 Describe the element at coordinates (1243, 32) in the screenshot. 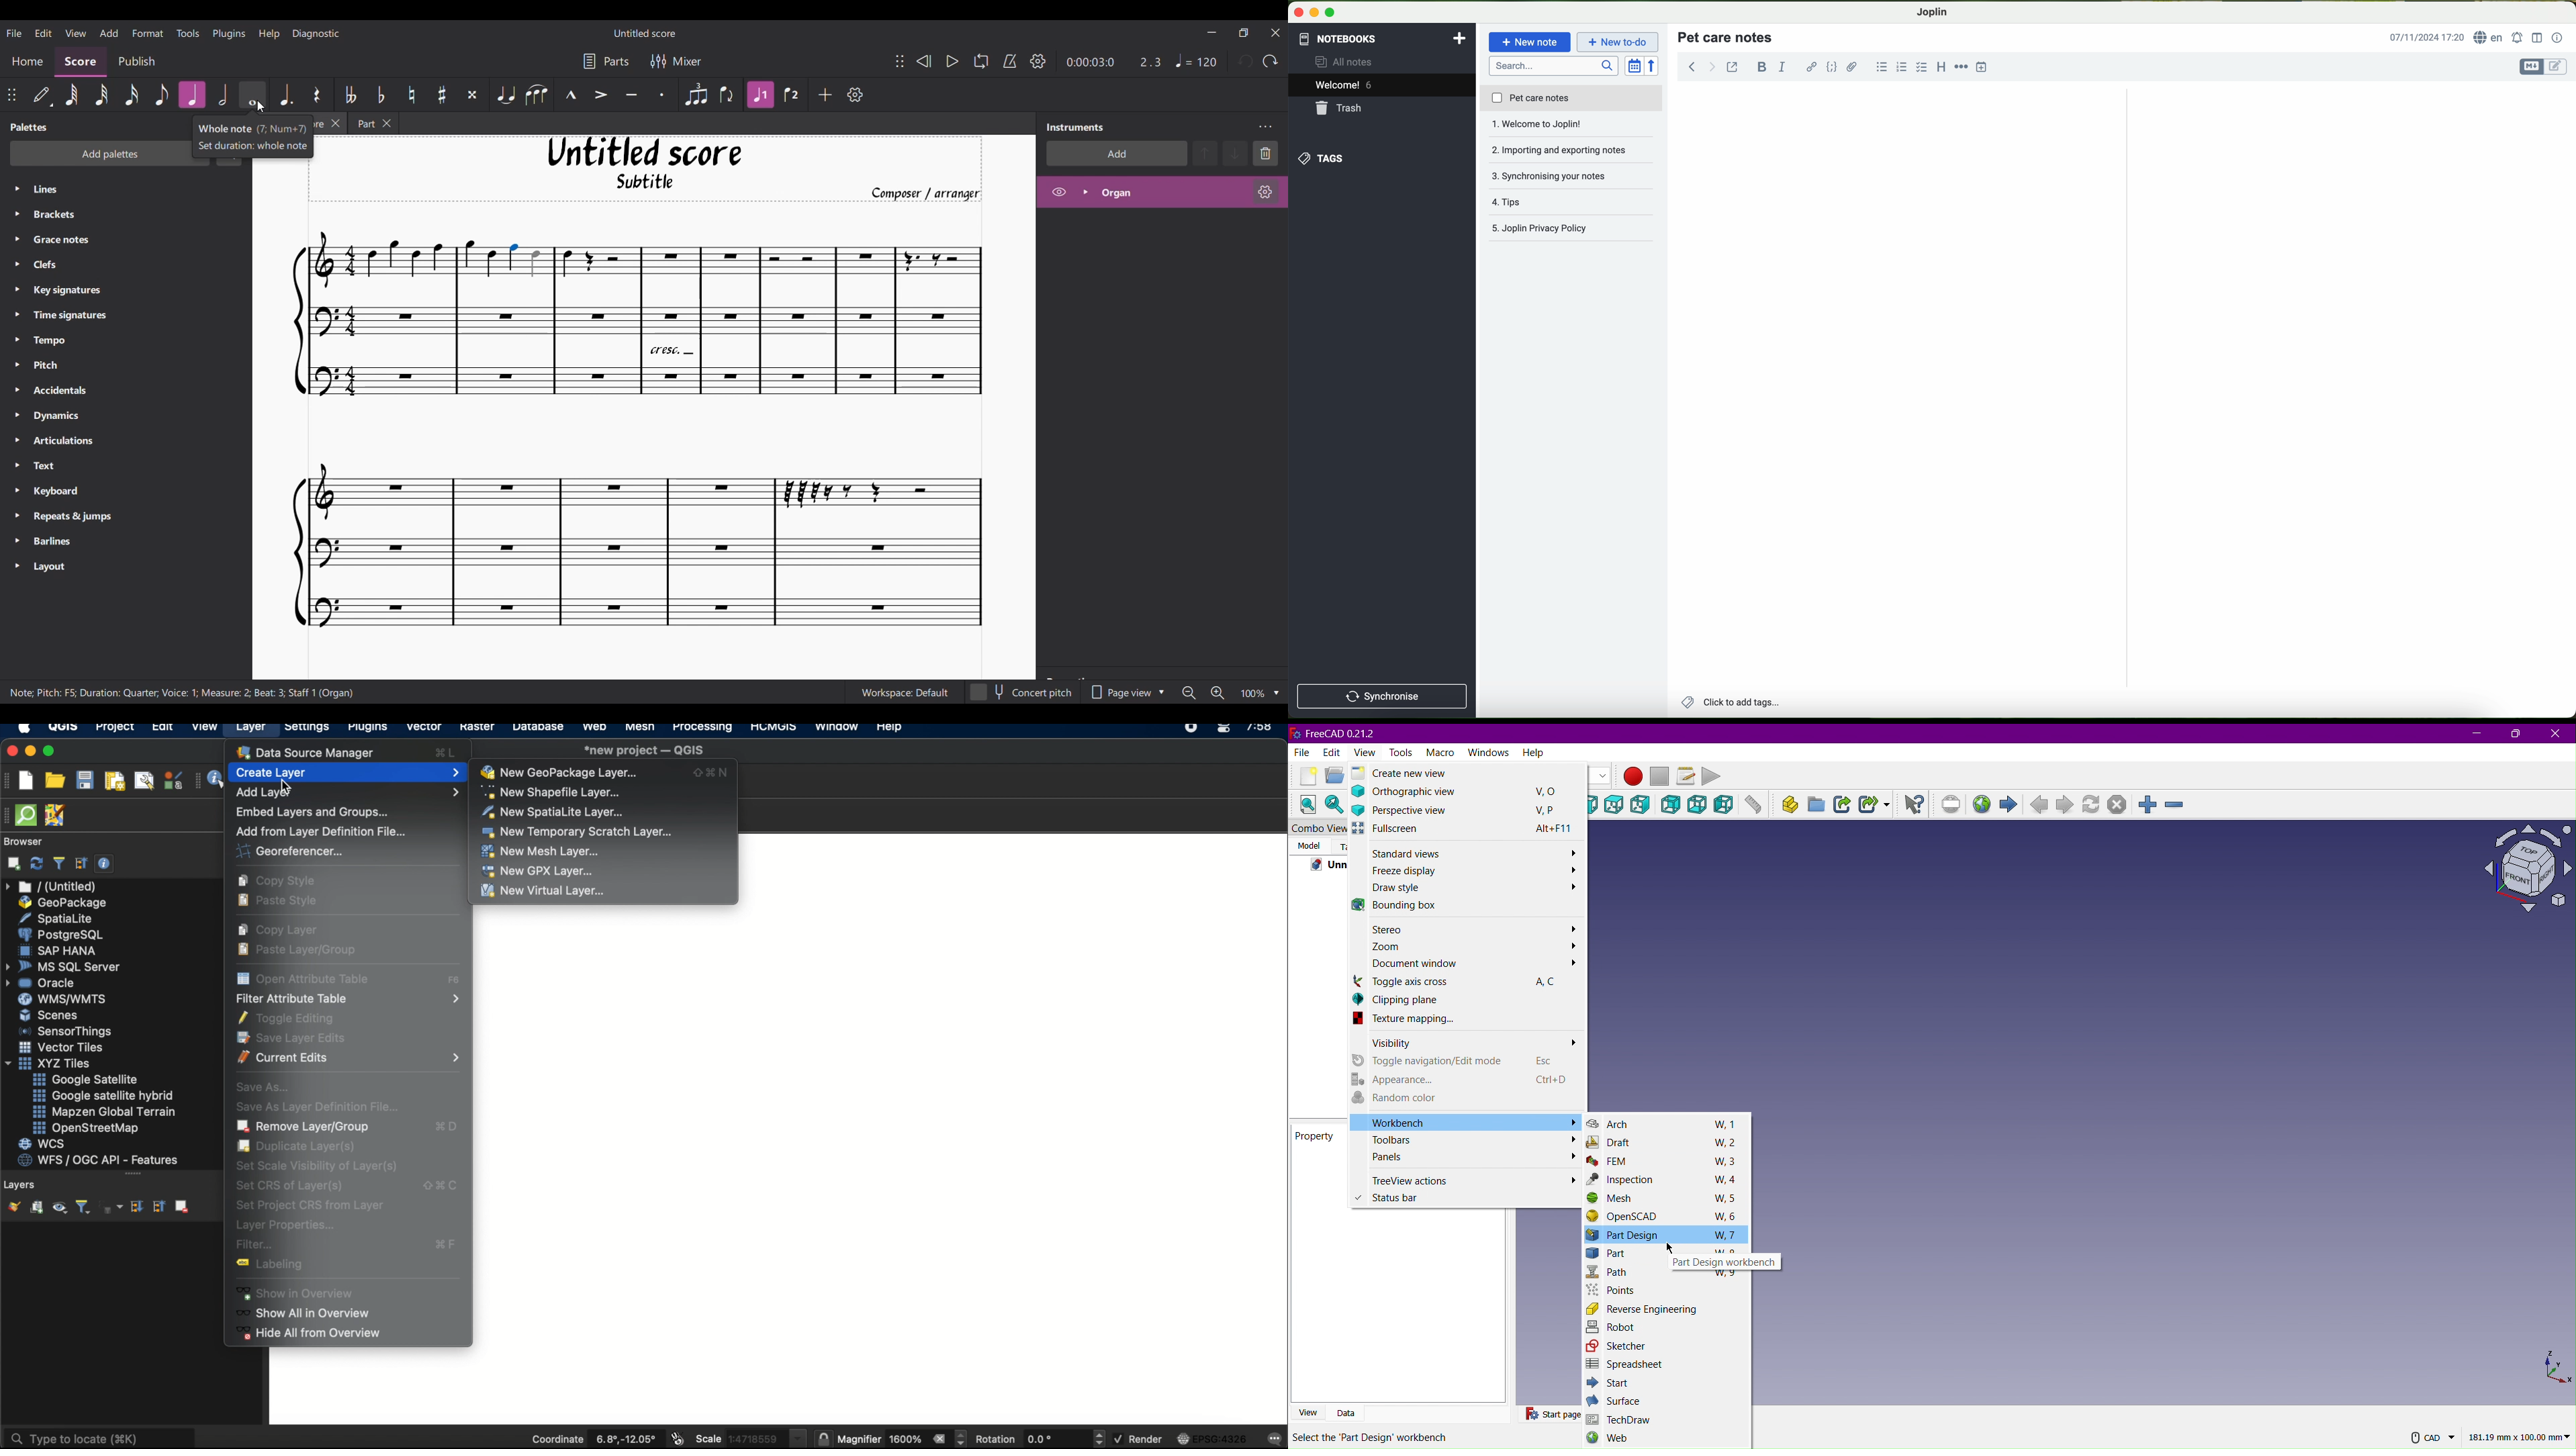

I see `Show interface in a smaller tab` at that location.